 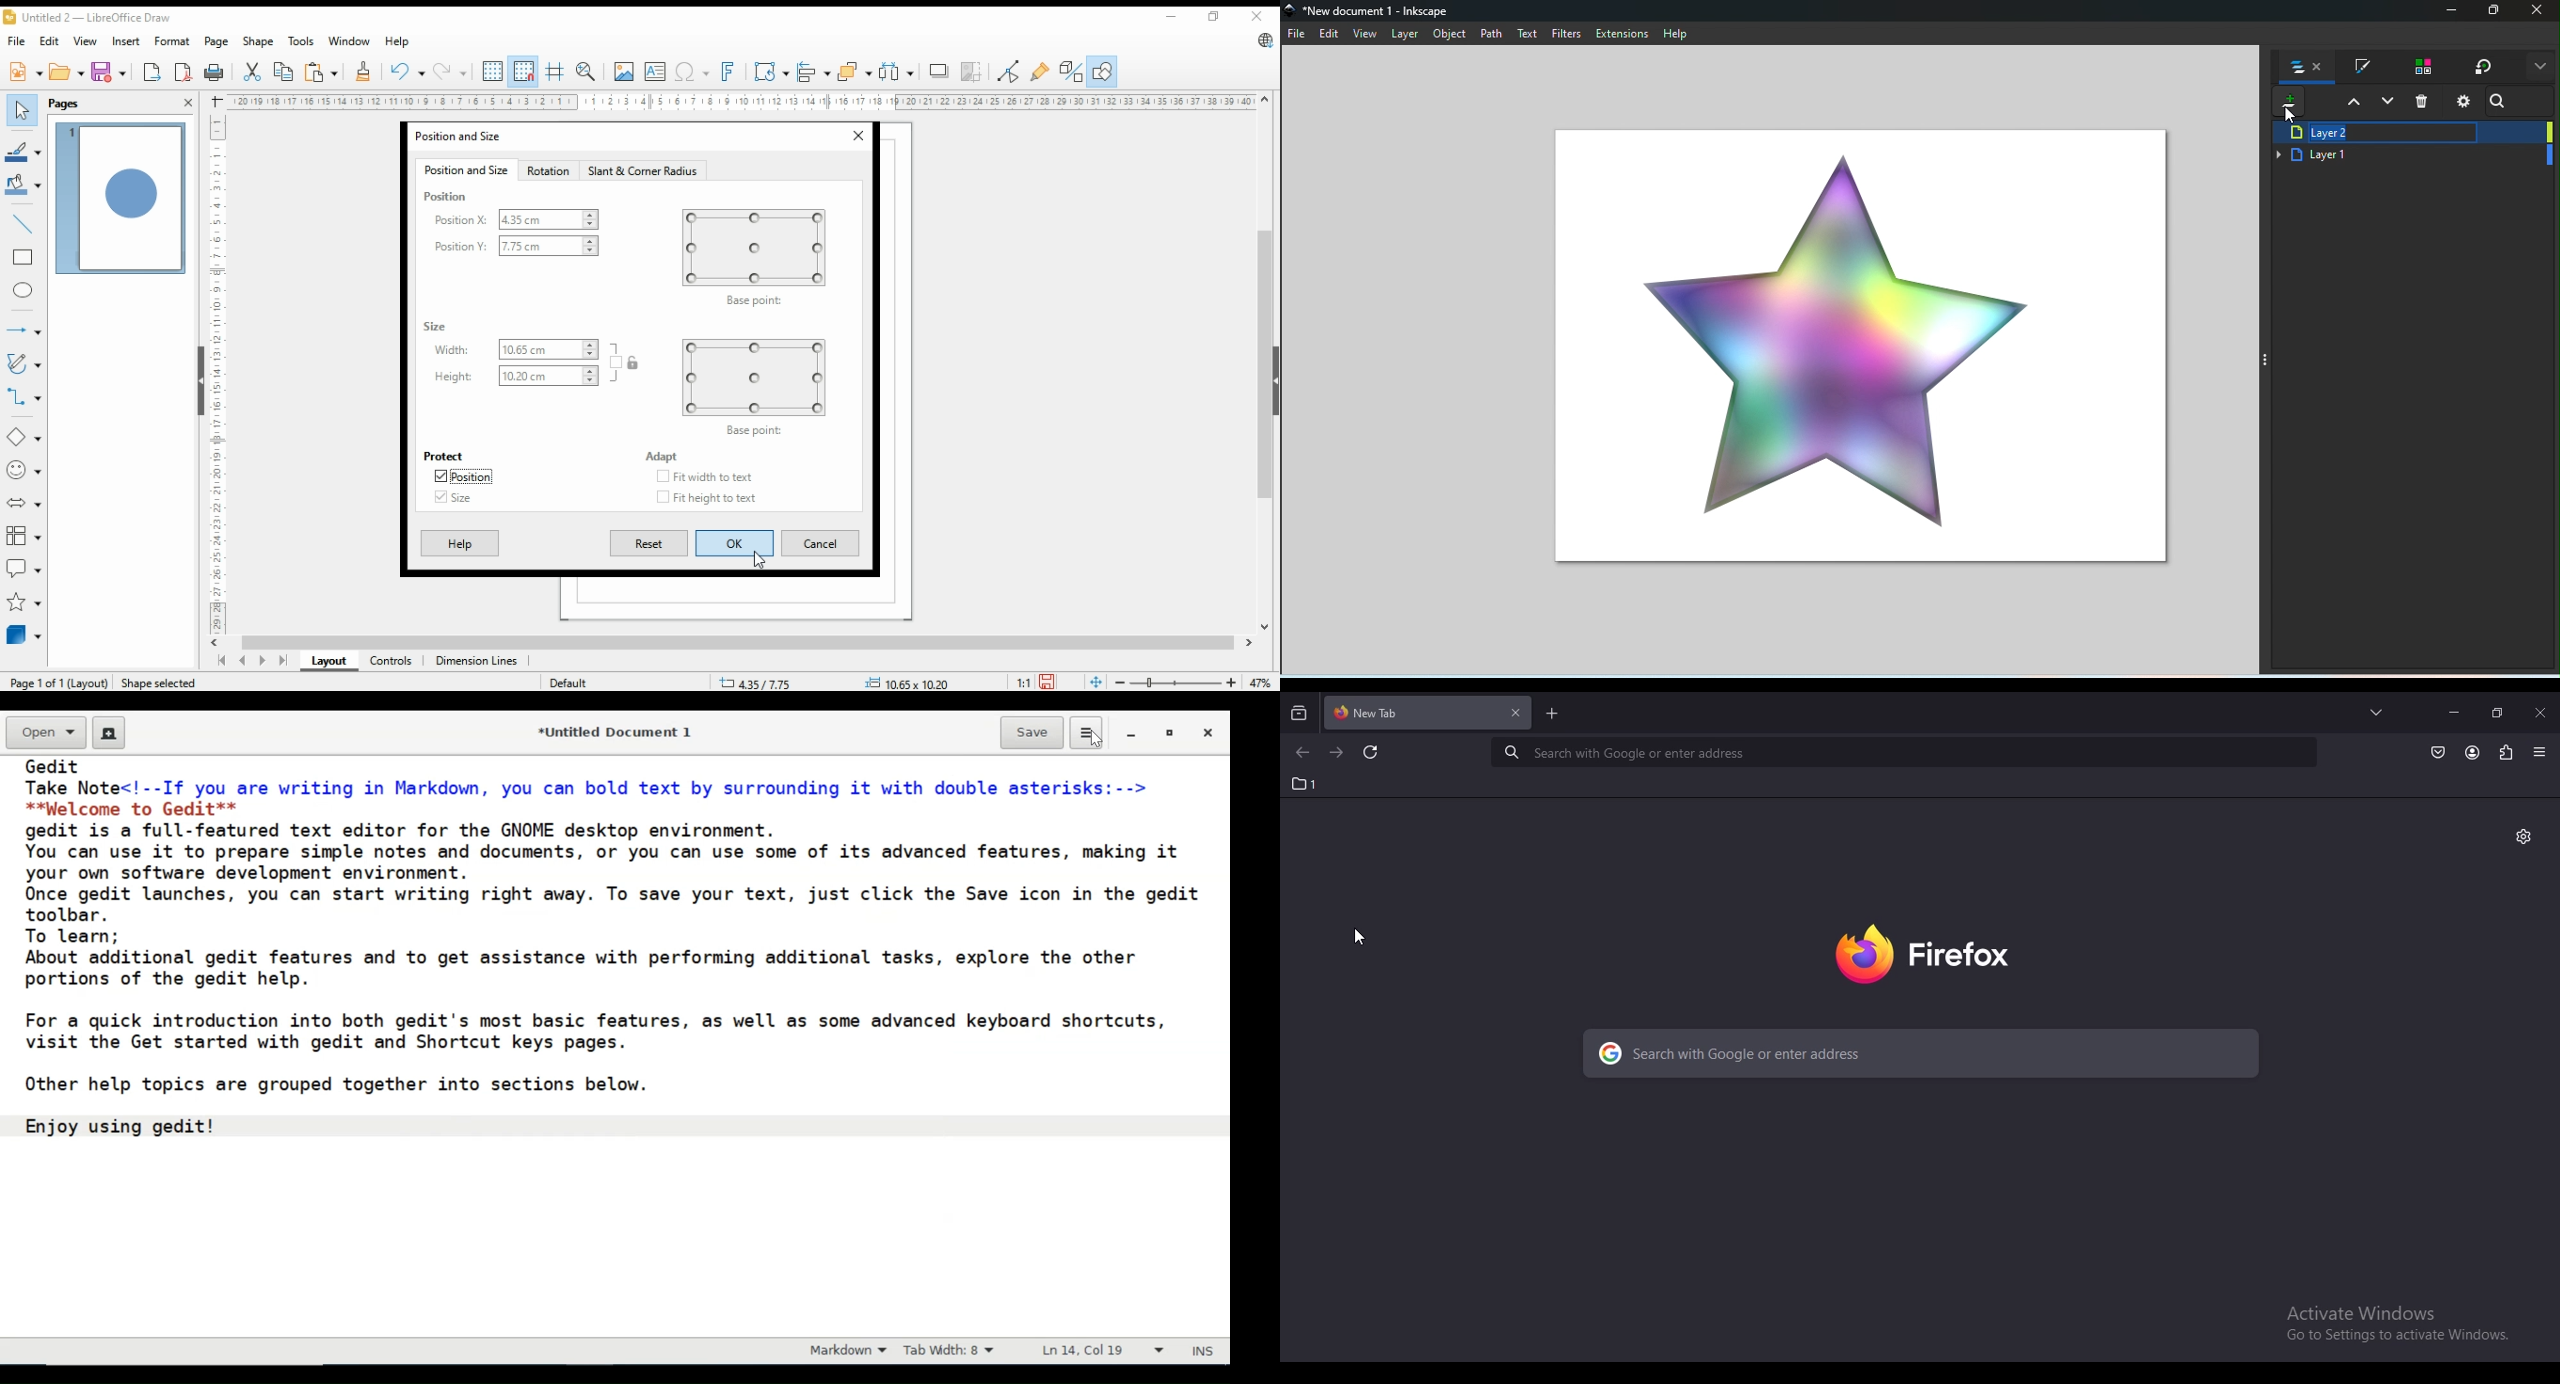 I want to click on Ruler, so click(x=218, y=369).